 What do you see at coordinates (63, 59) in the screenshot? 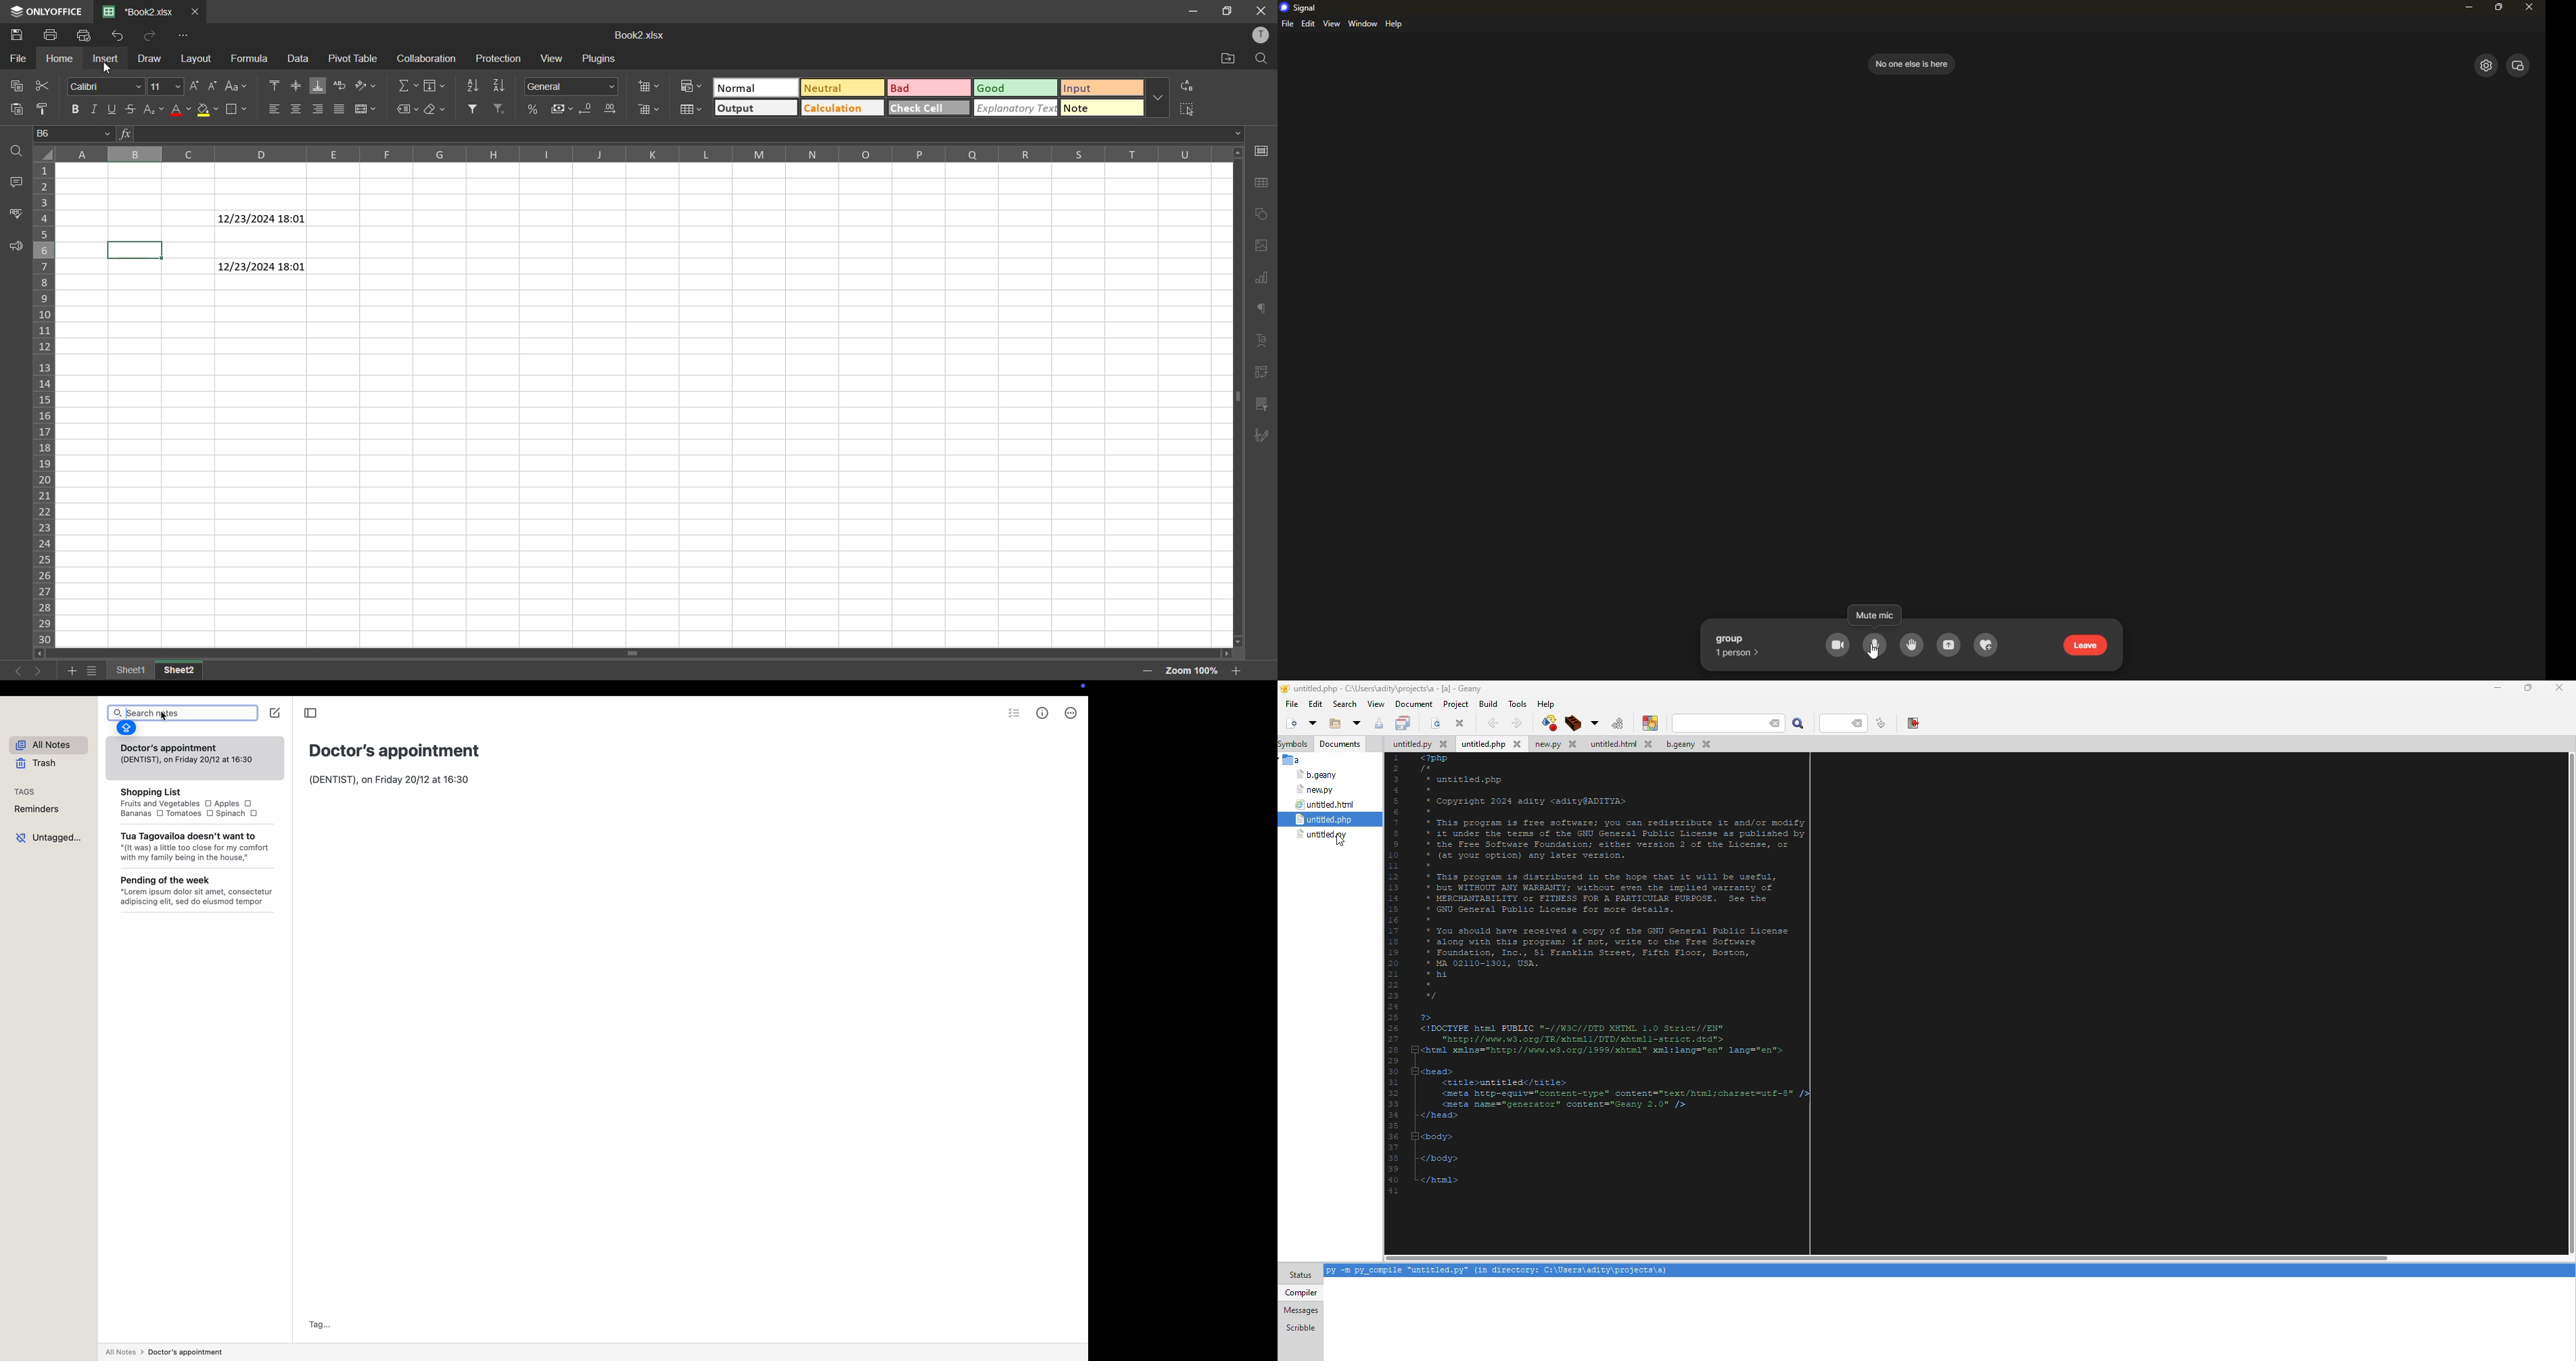
I see `home` at bounding box center [63, 59].